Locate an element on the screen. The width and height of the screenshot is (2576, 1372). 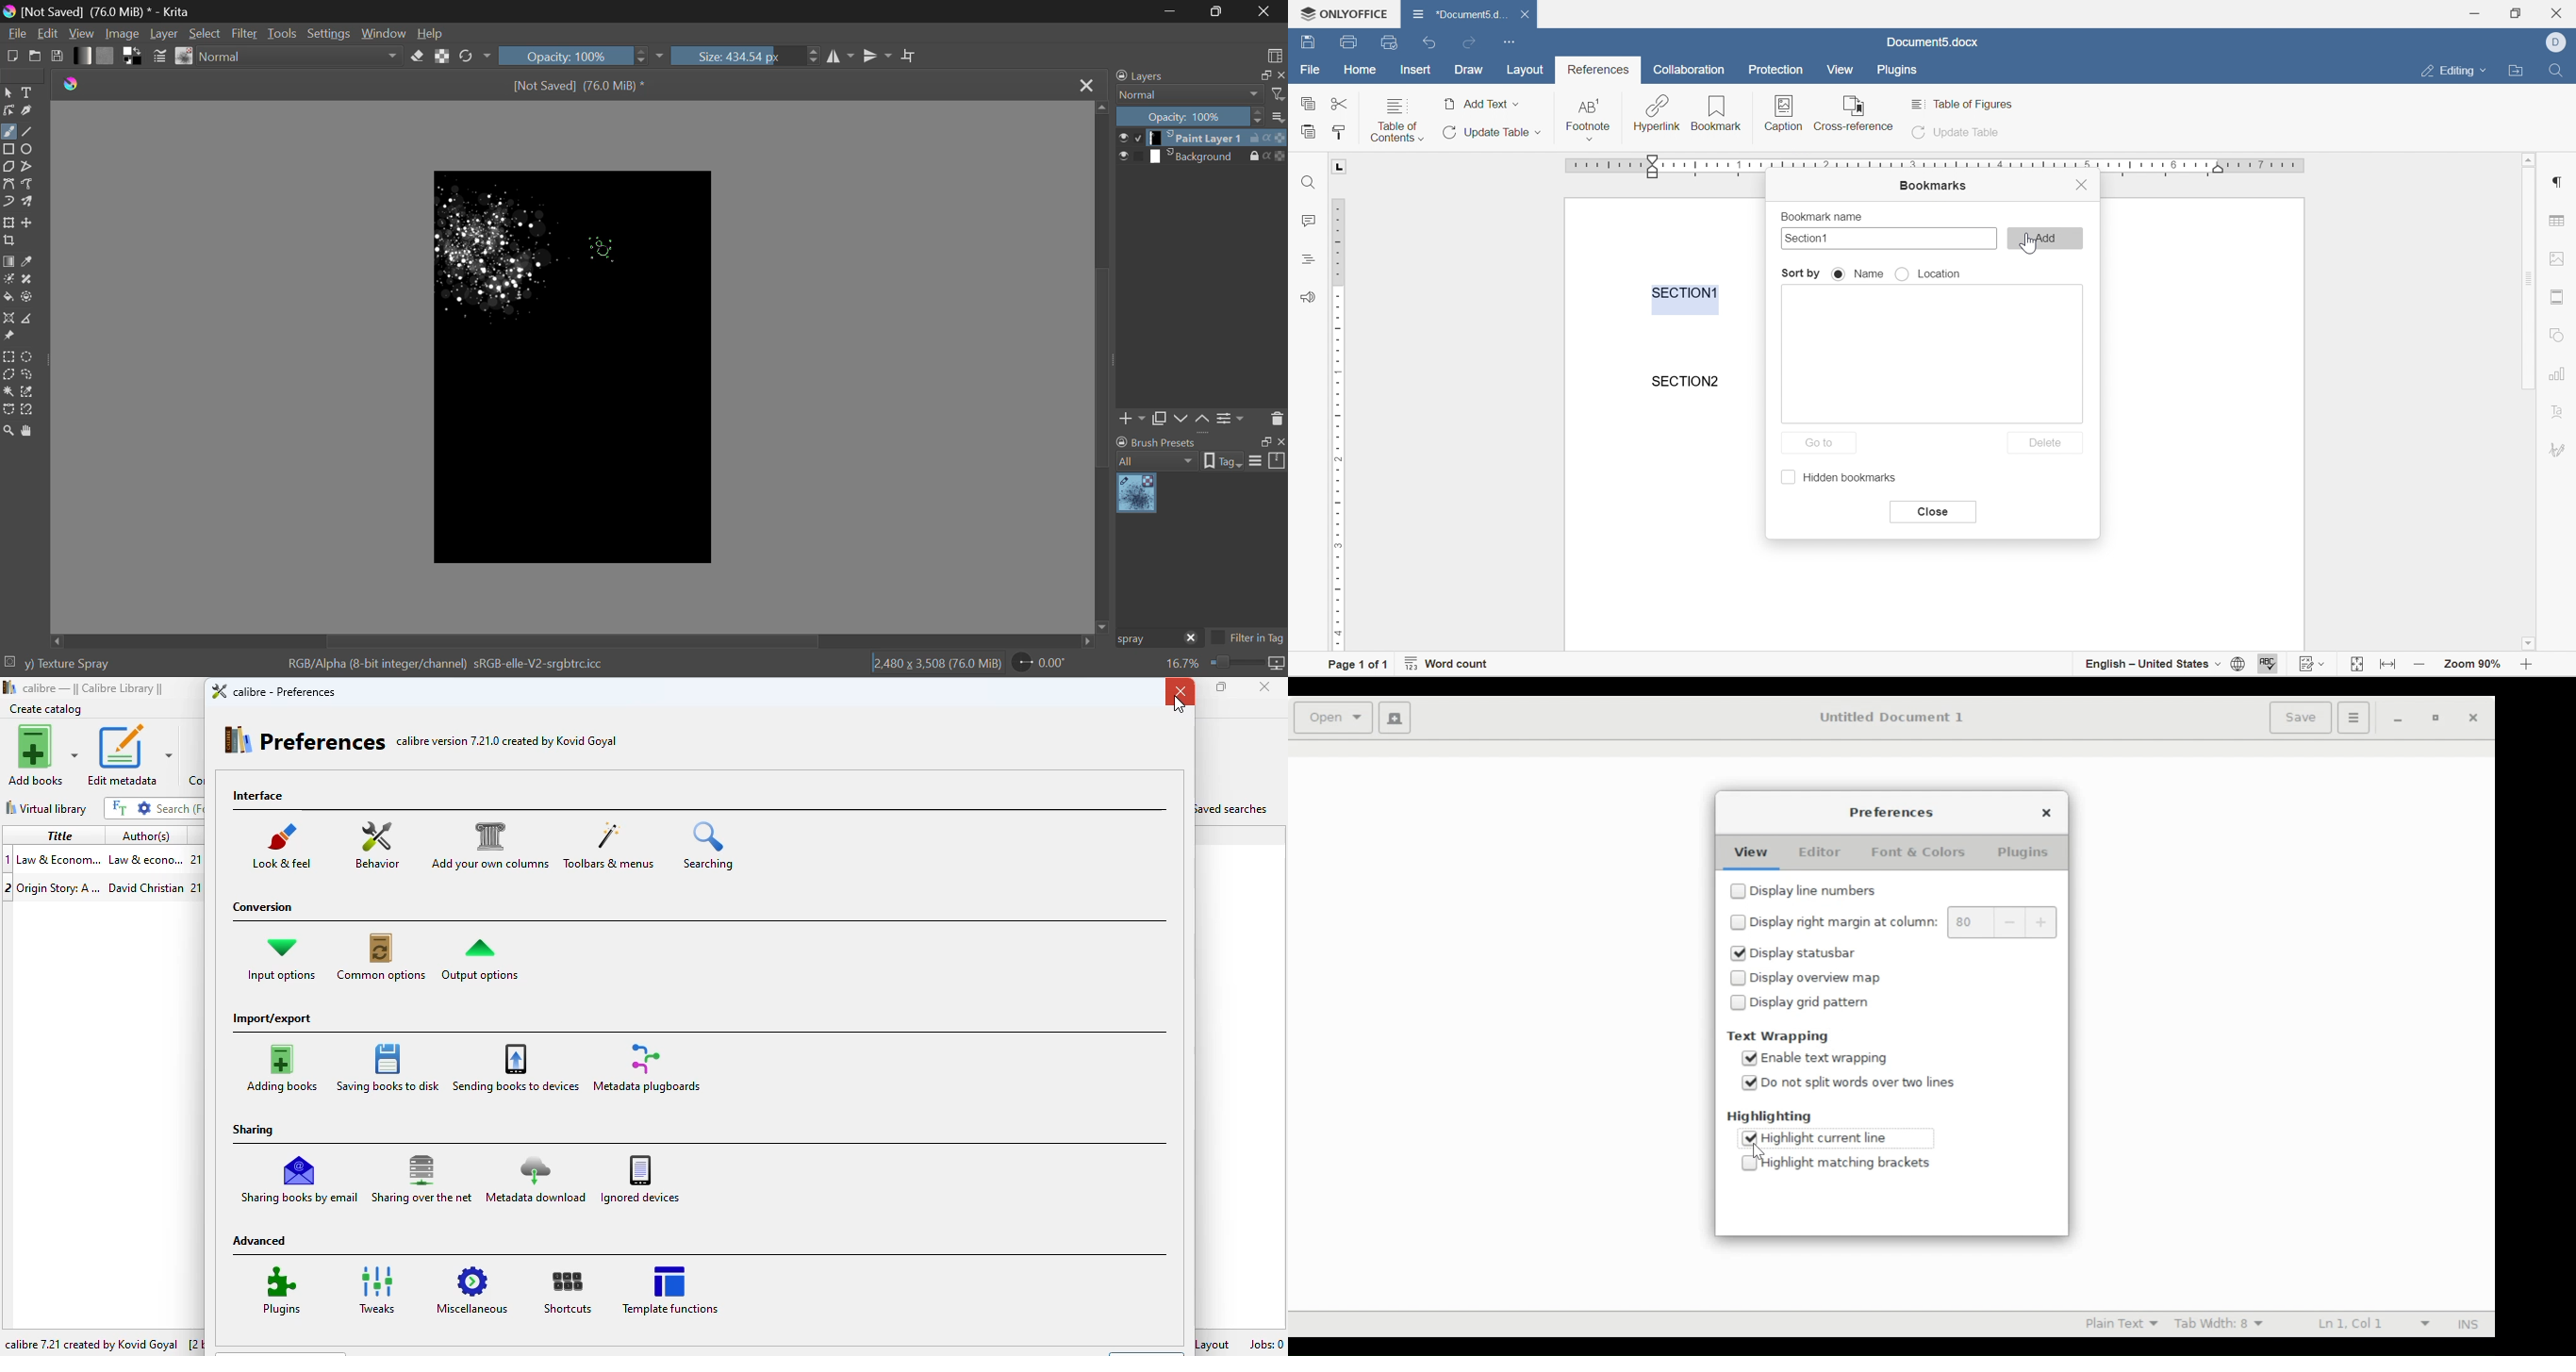
set document language is located at coordinates (2237, 668).